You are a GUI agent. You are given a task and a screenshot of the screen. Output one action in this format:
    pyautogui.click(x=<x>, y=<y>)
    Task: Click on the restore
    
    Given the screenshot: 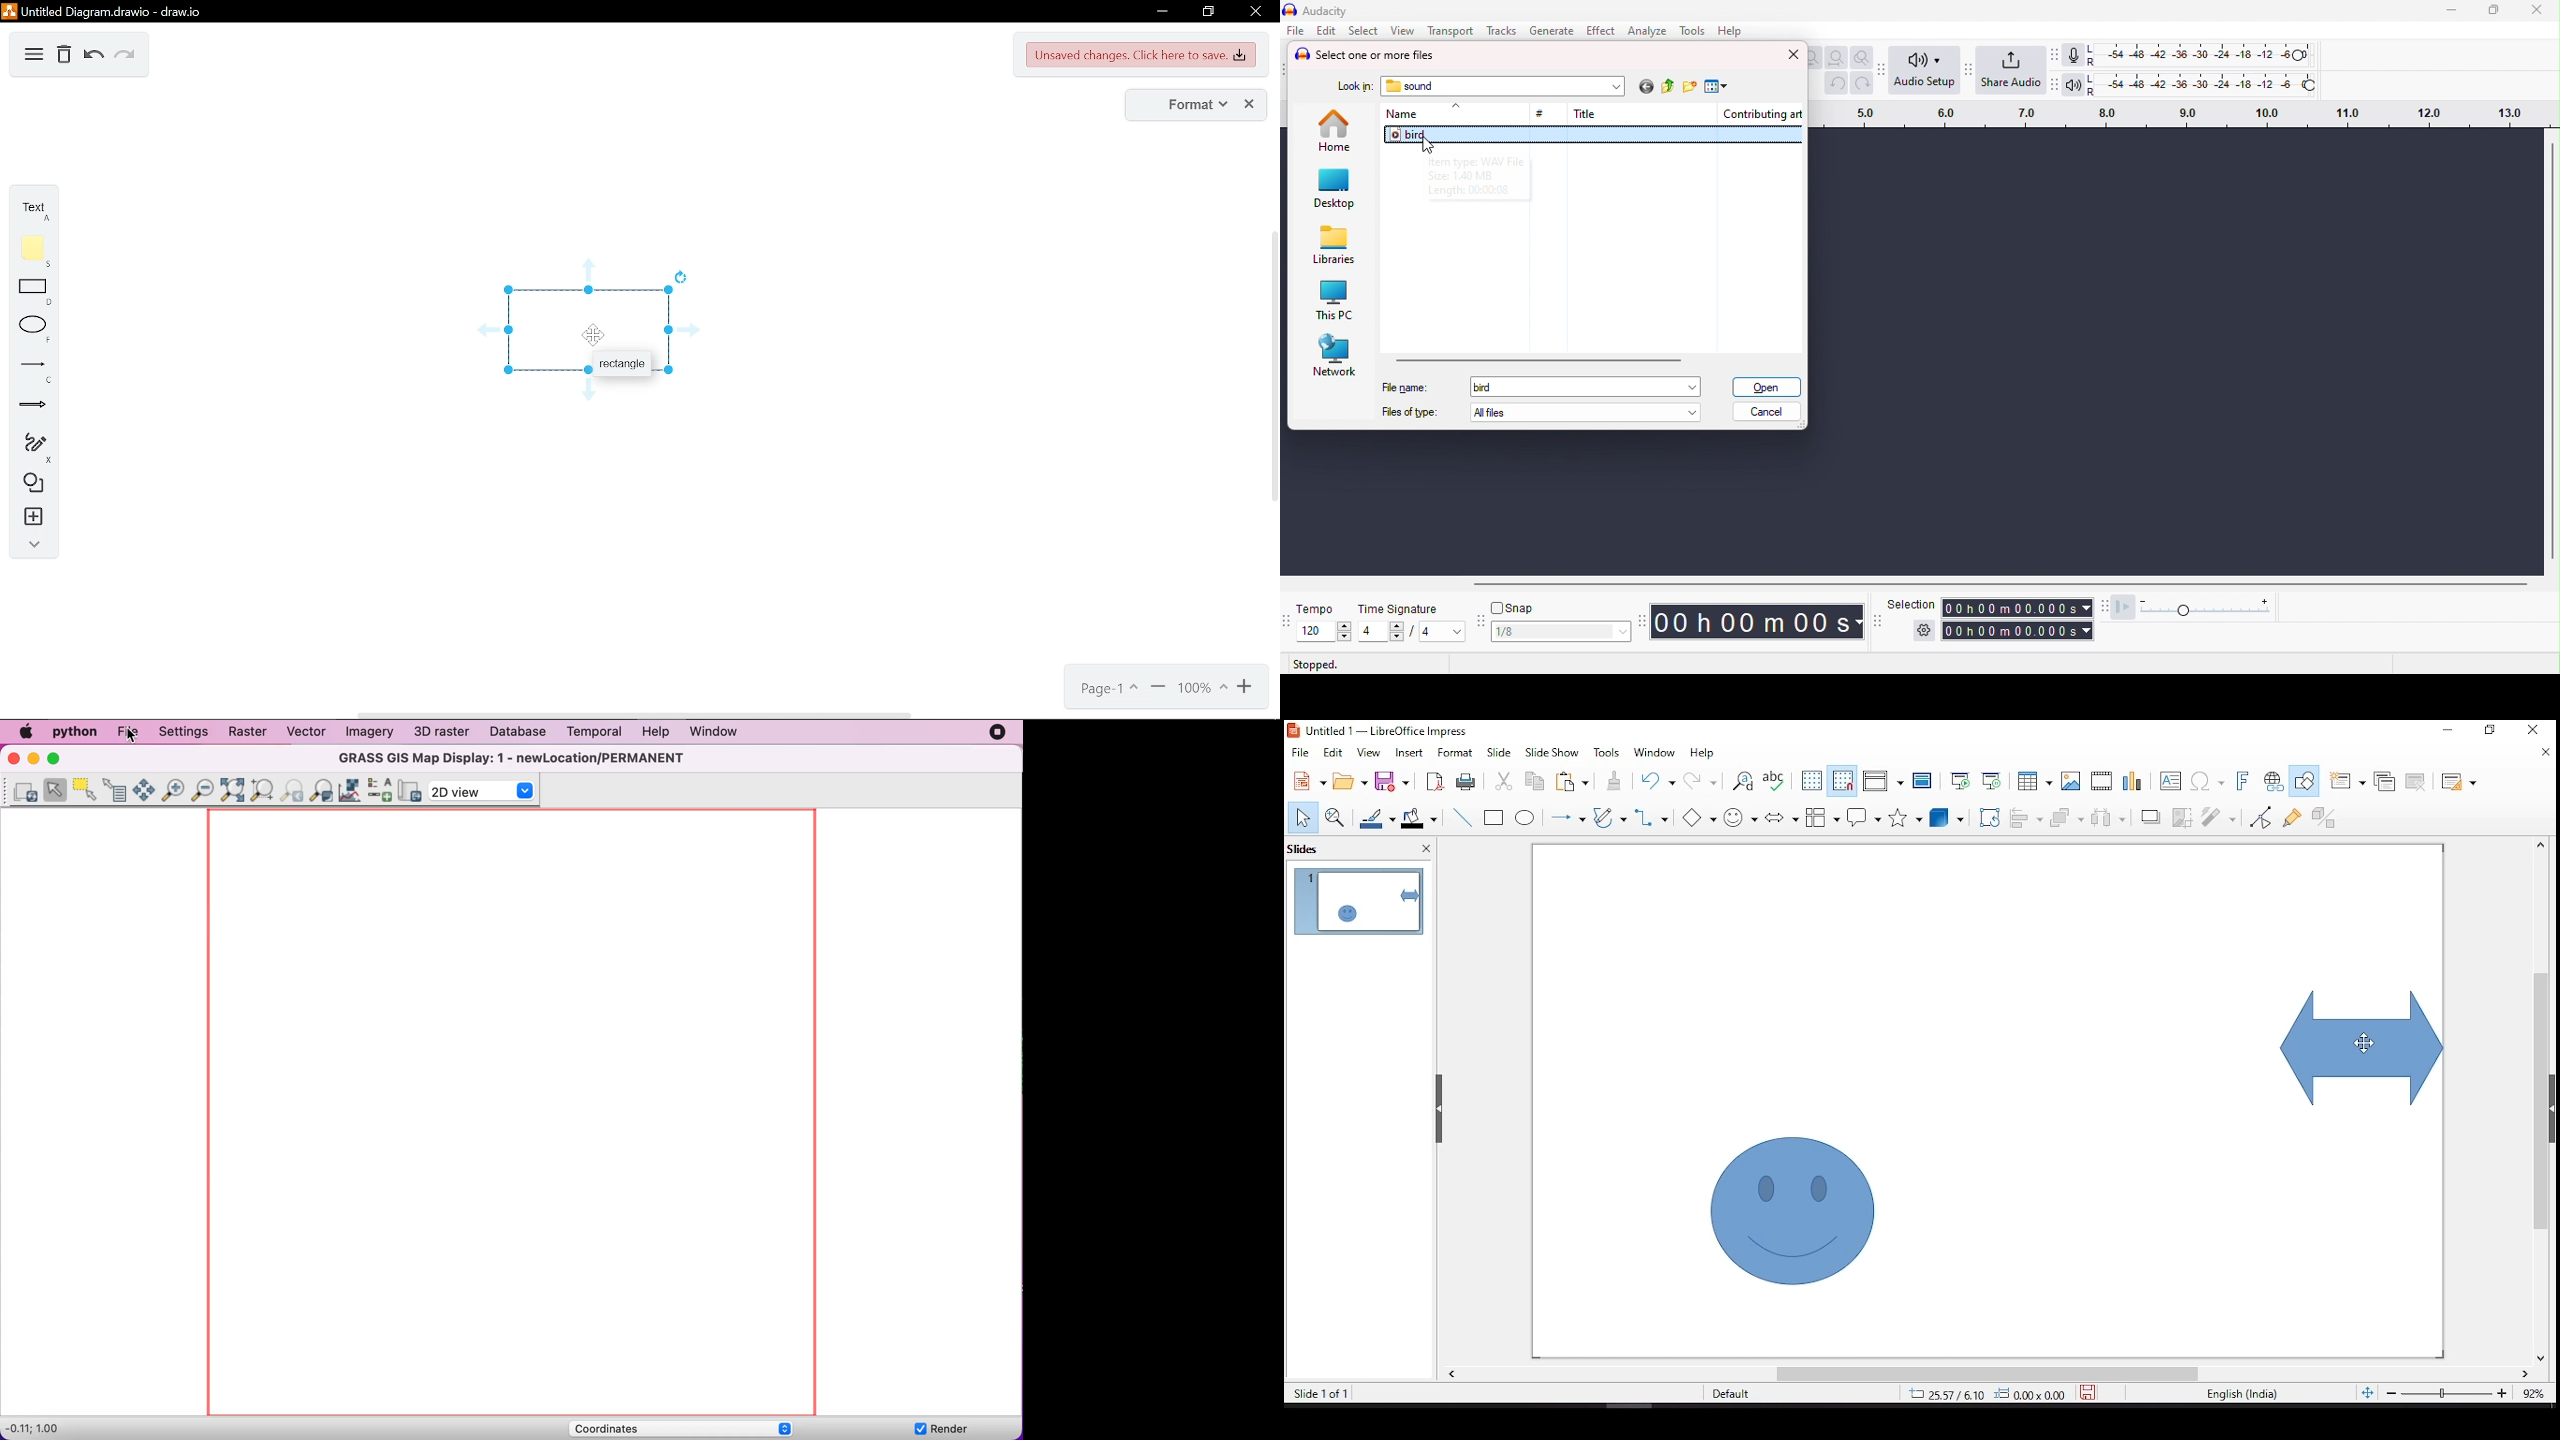 What is the action you would take?
    pyautogui.click(x=2495, y=734)
    